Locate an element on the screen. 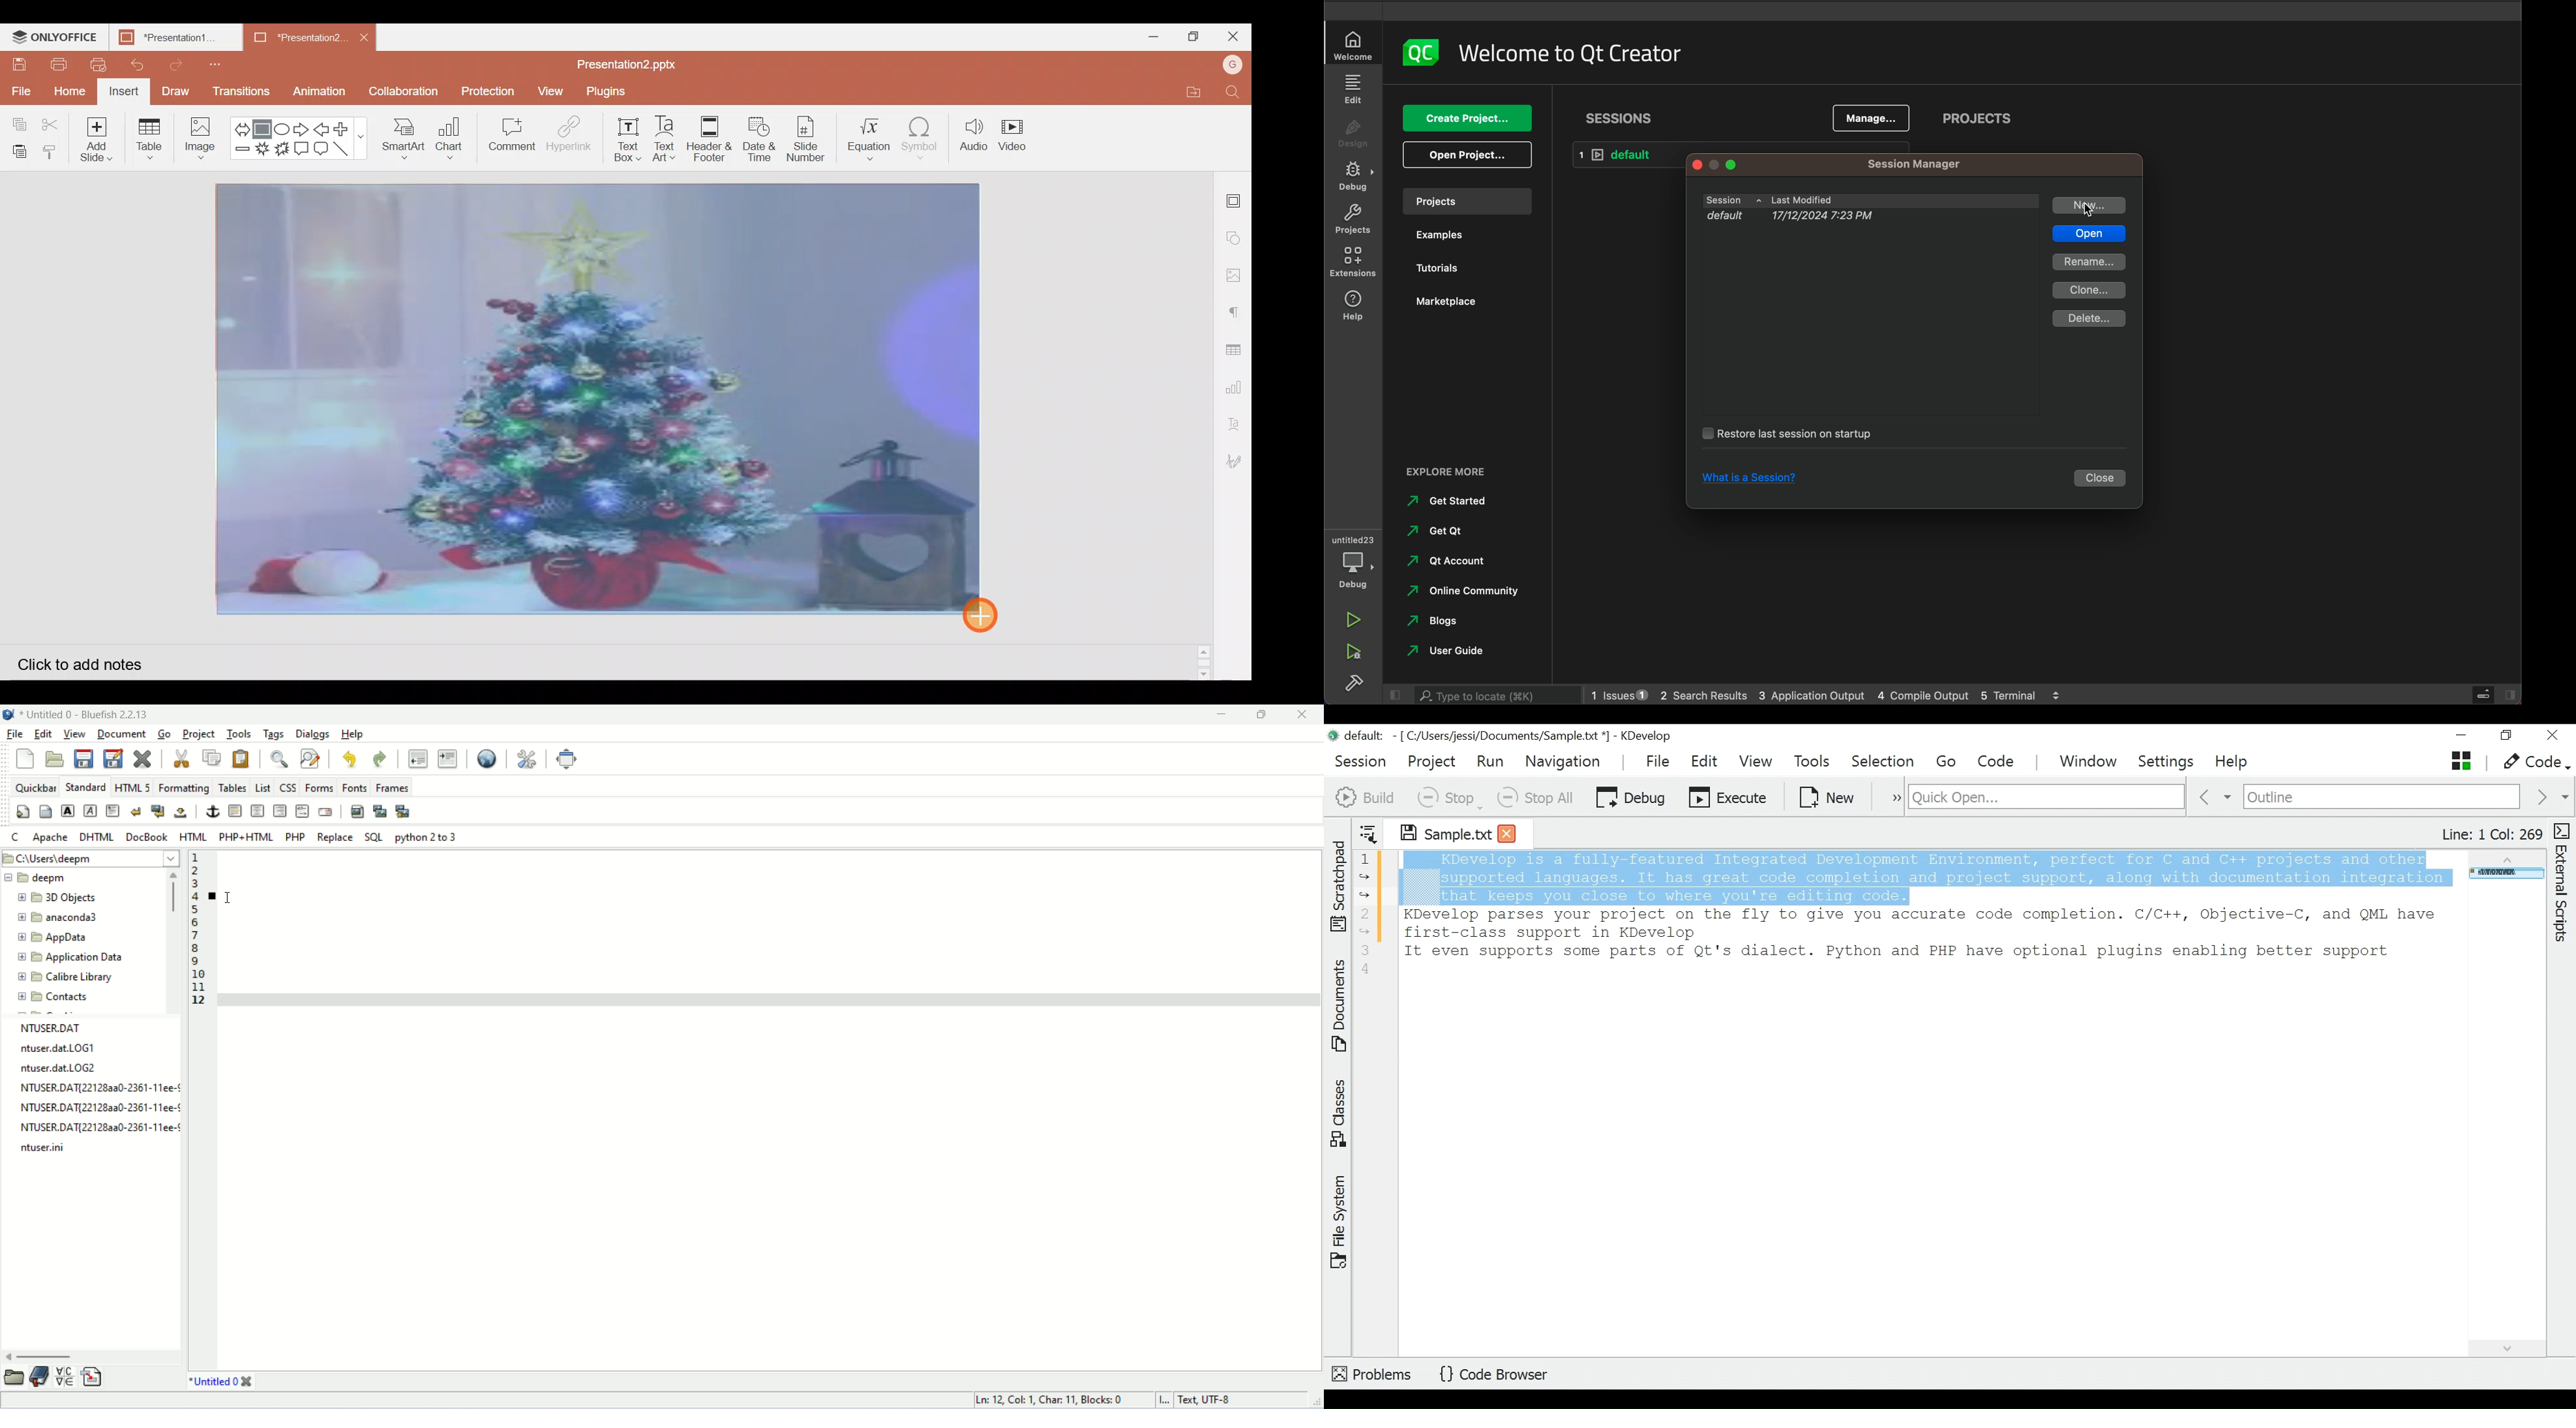 The image size is (2576, 1428). Add slide is located at coordinates (98, 140).